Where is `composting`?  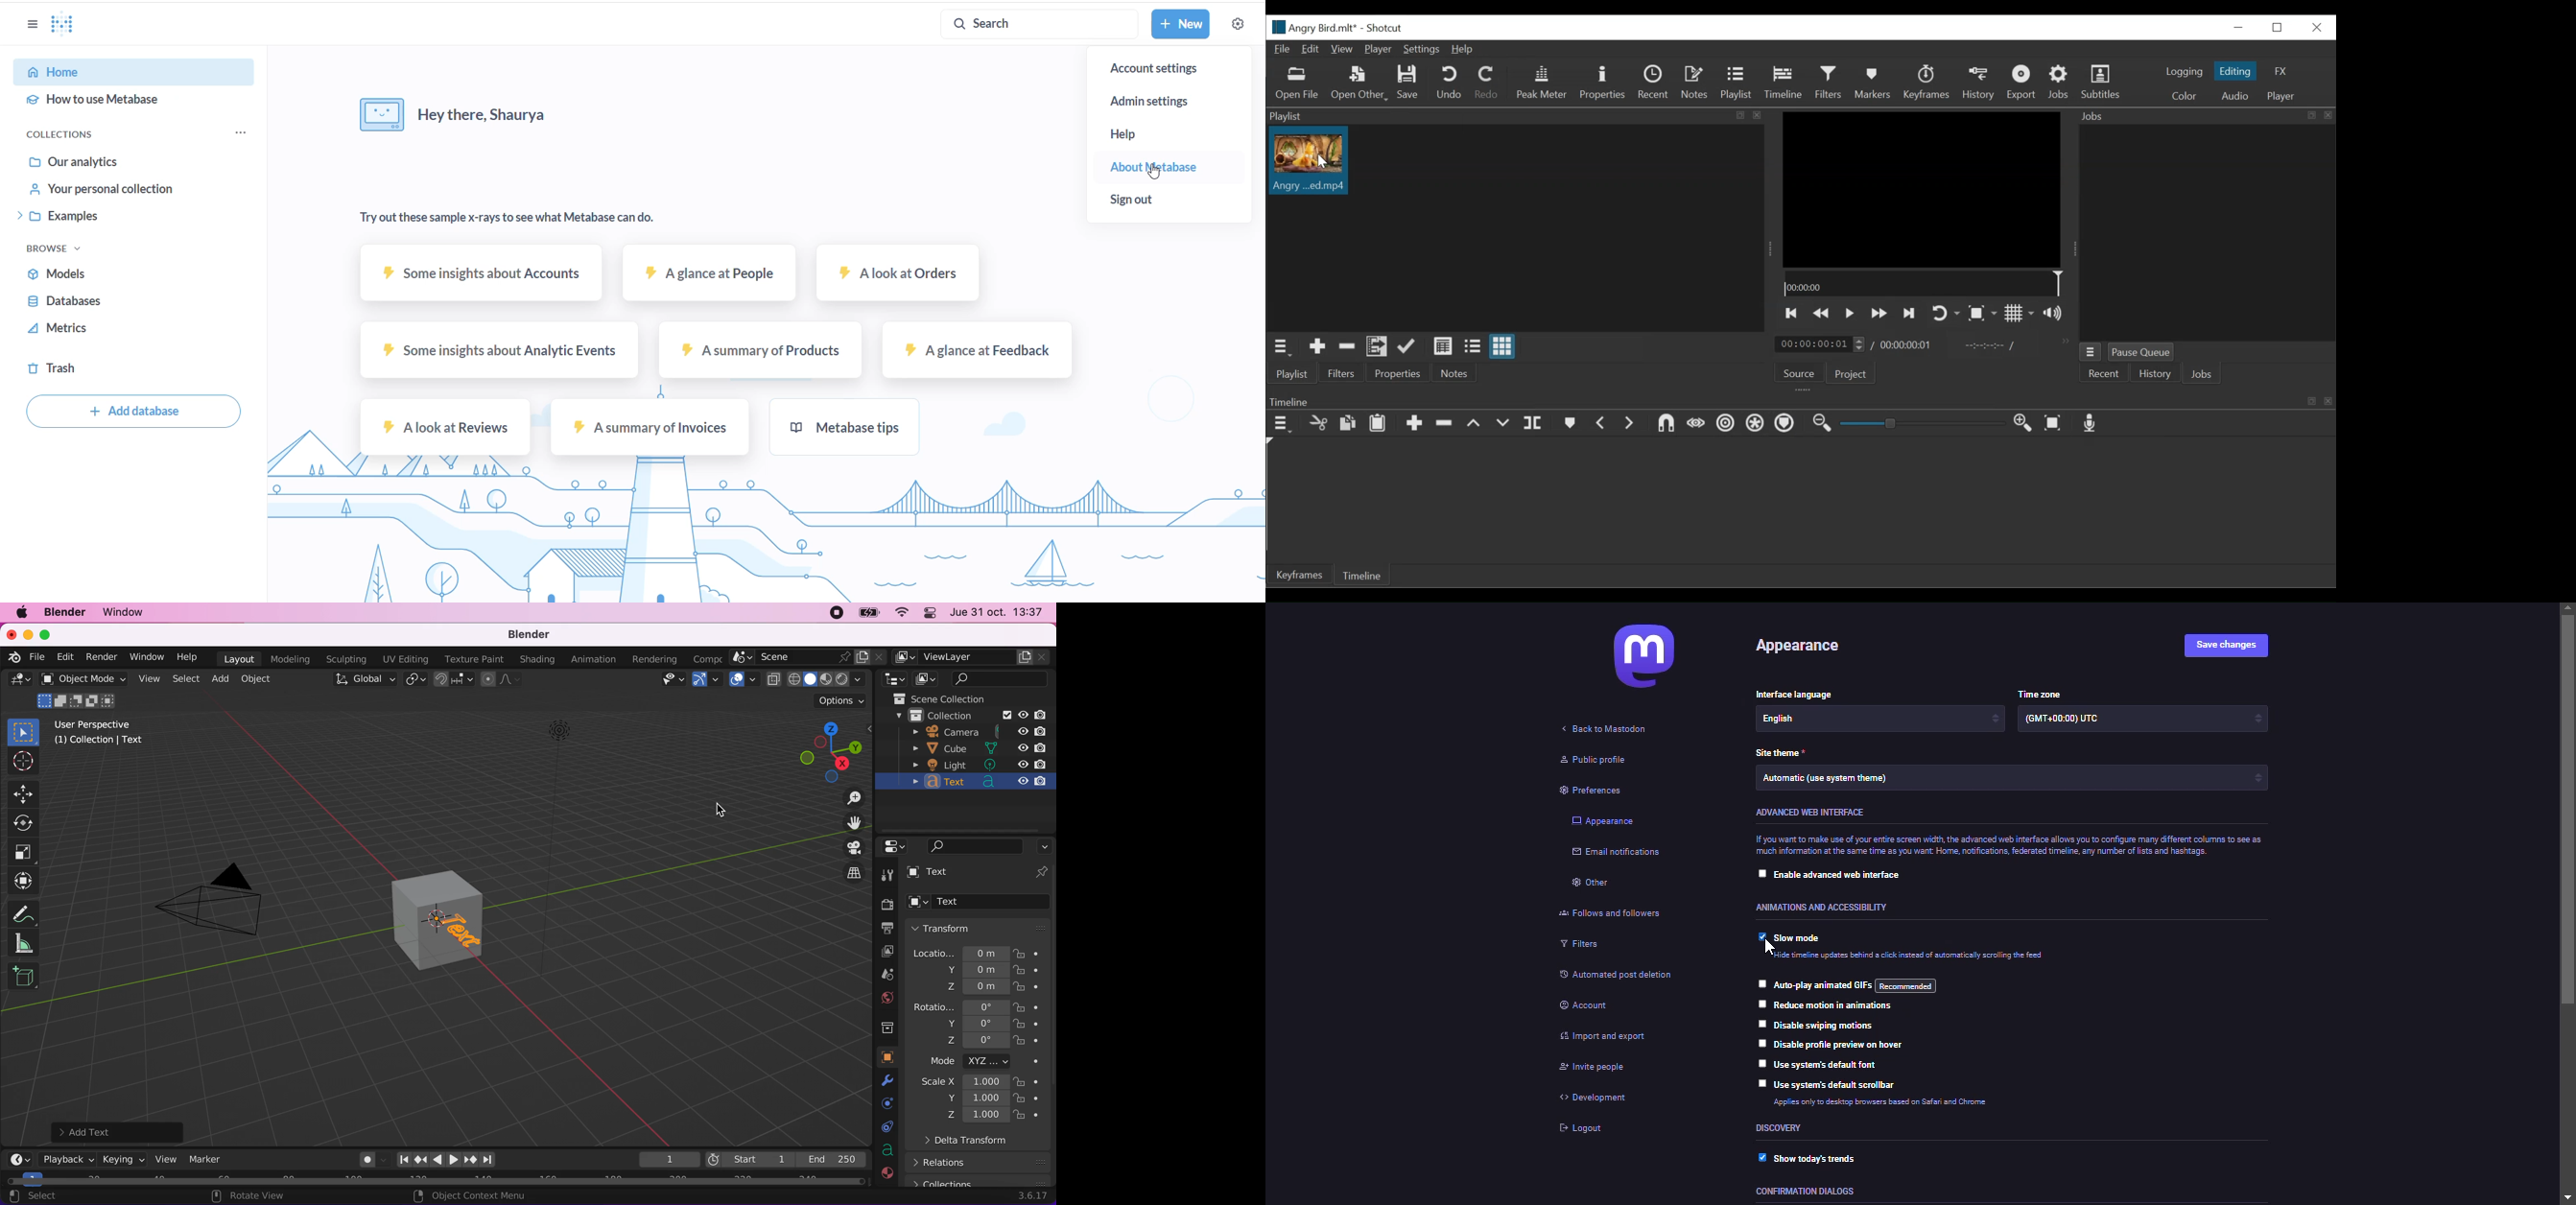
composting is located at coordinates (710, 658).